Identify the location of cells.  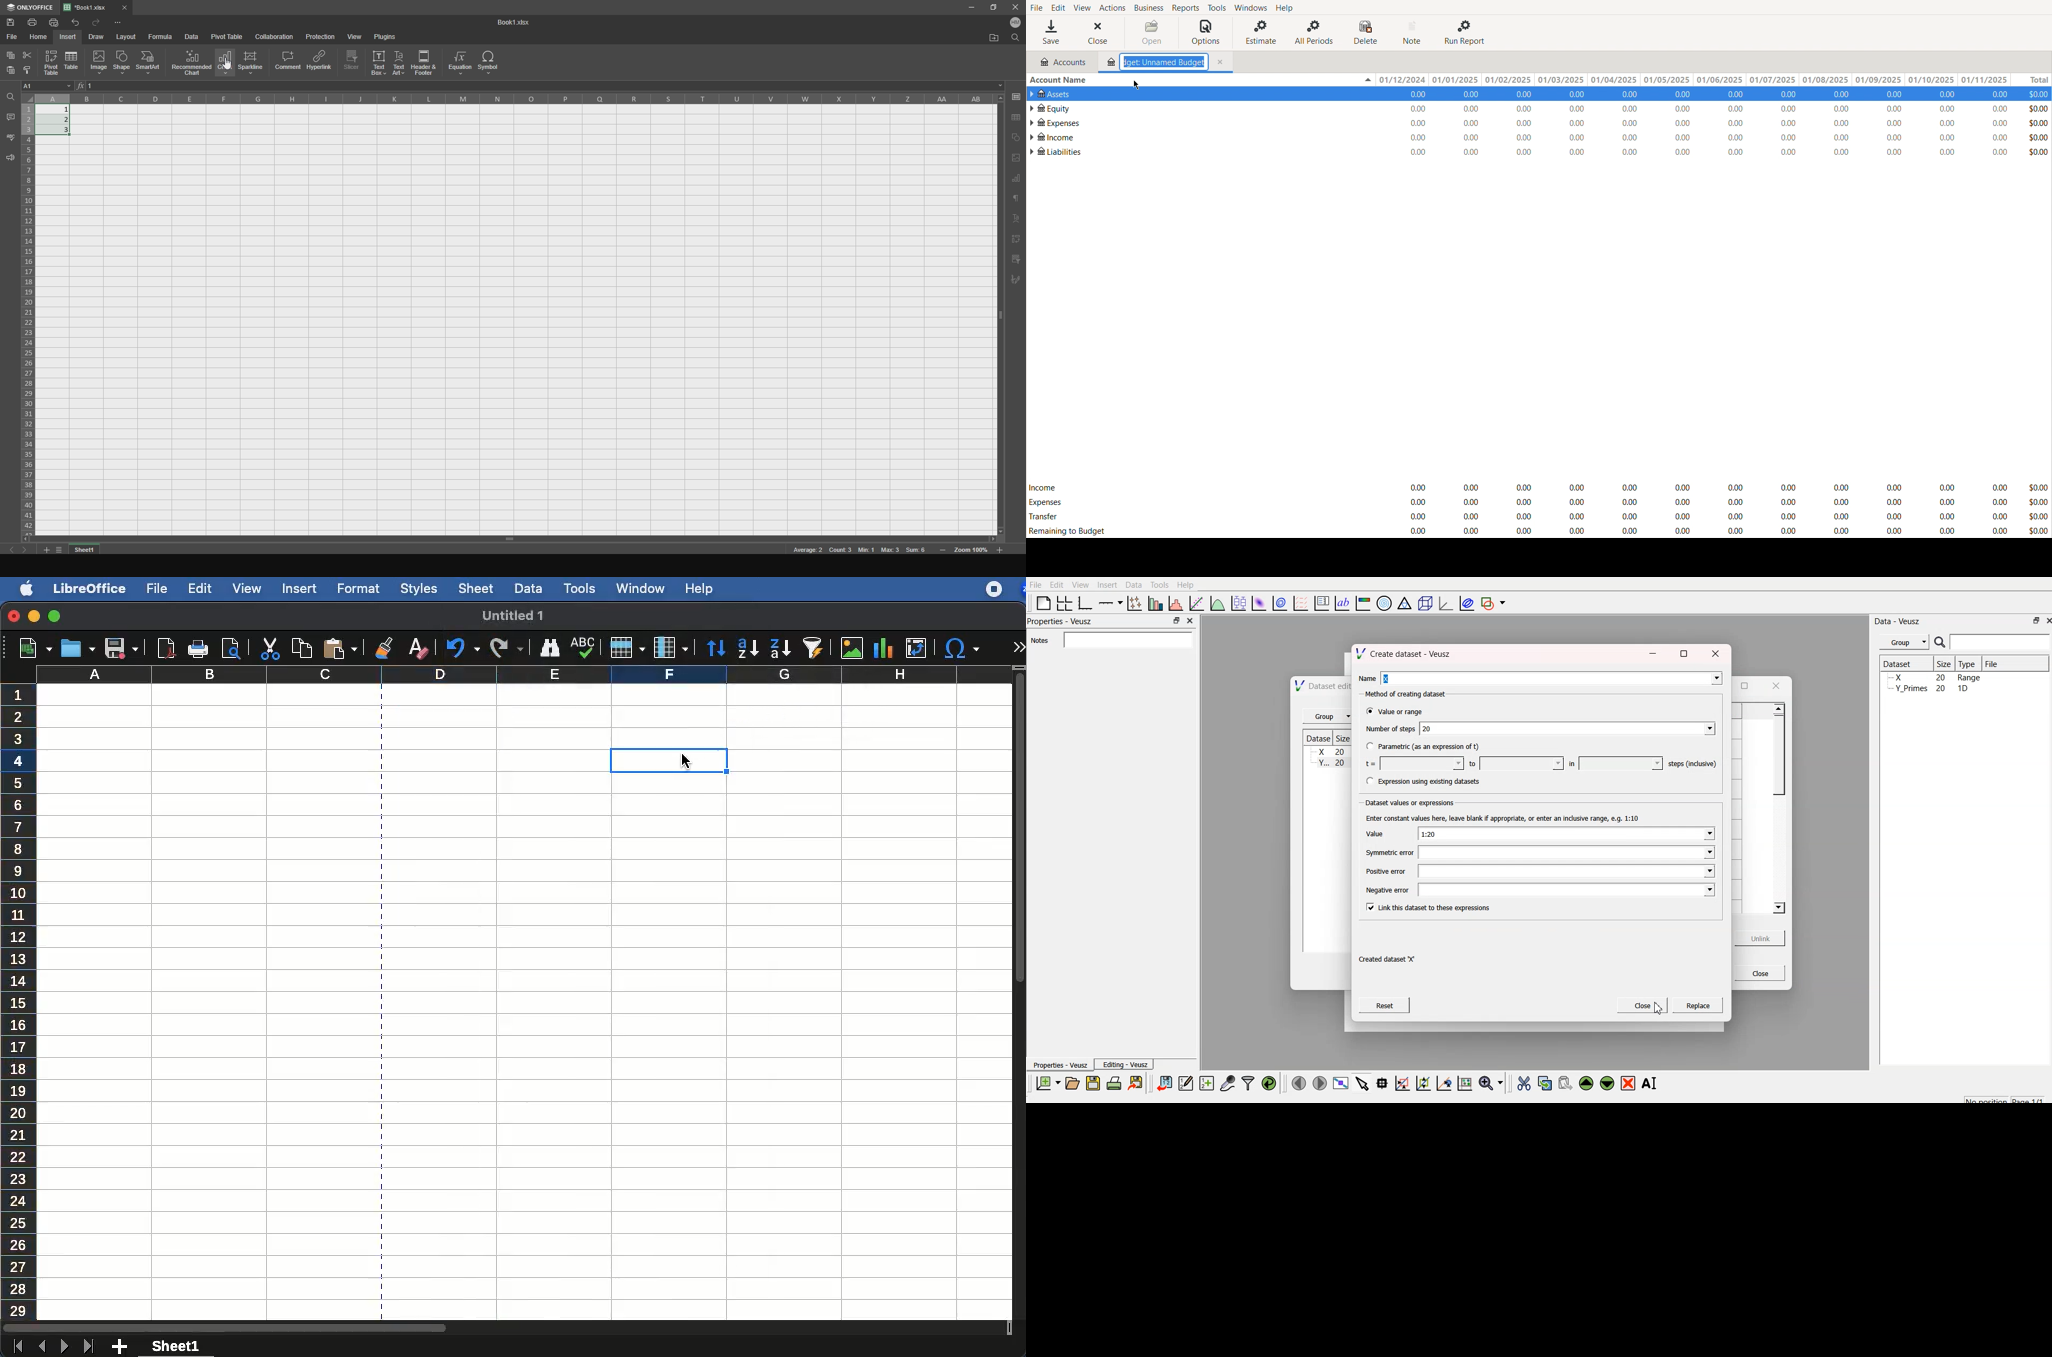
(28, 314).